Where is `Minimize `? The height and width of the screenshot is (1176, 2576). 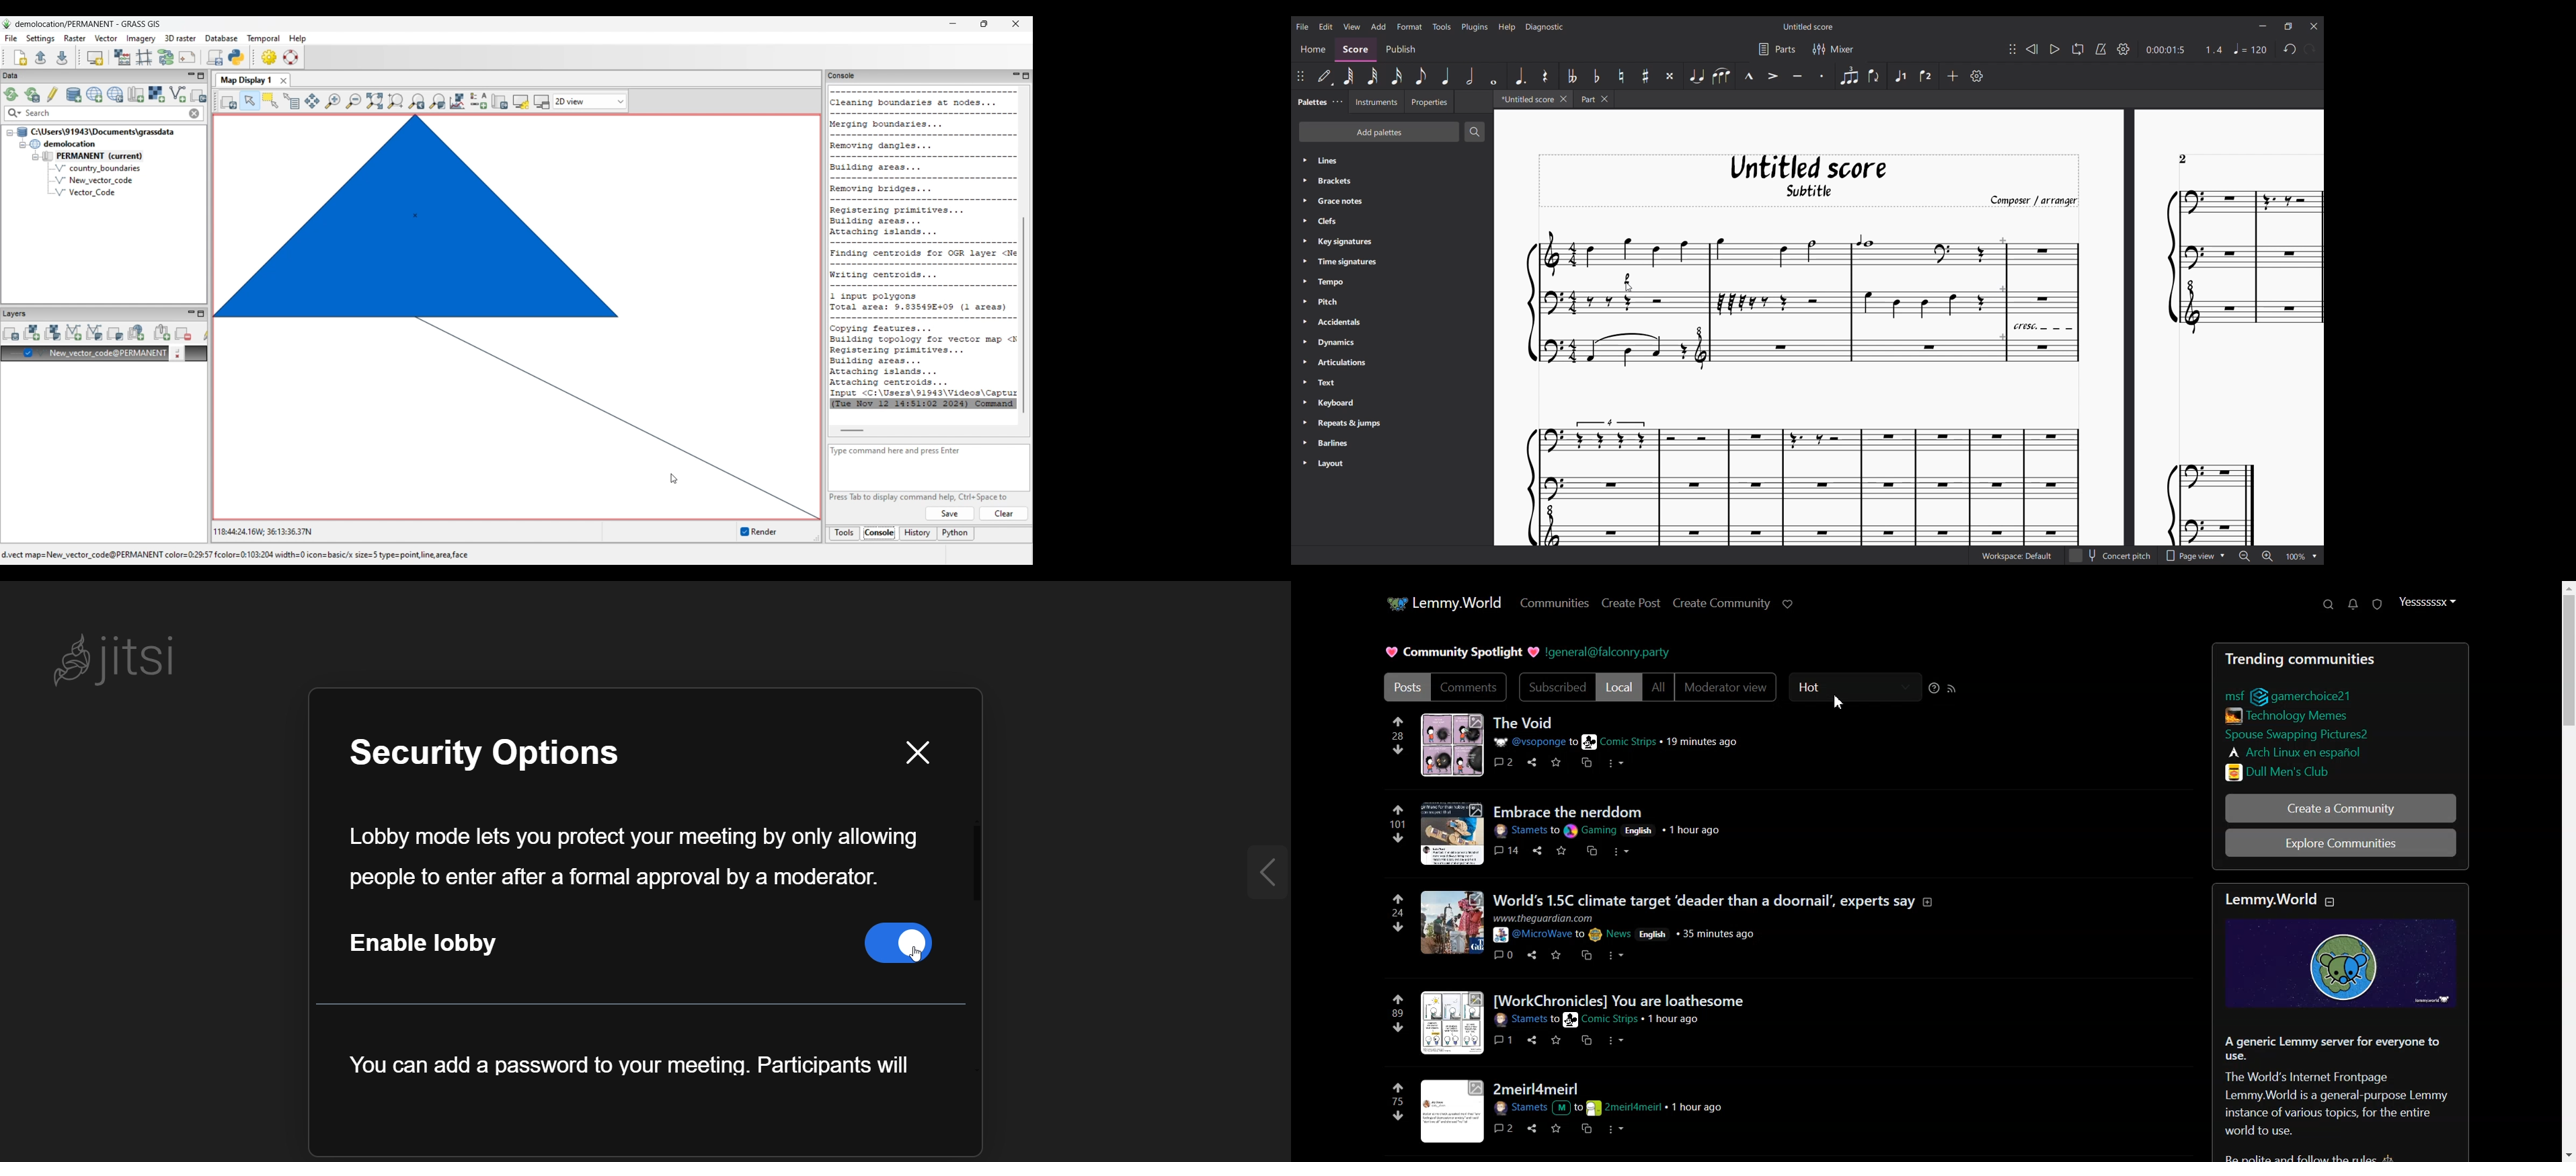
Minimize  is located at coordinates (2263, 26).